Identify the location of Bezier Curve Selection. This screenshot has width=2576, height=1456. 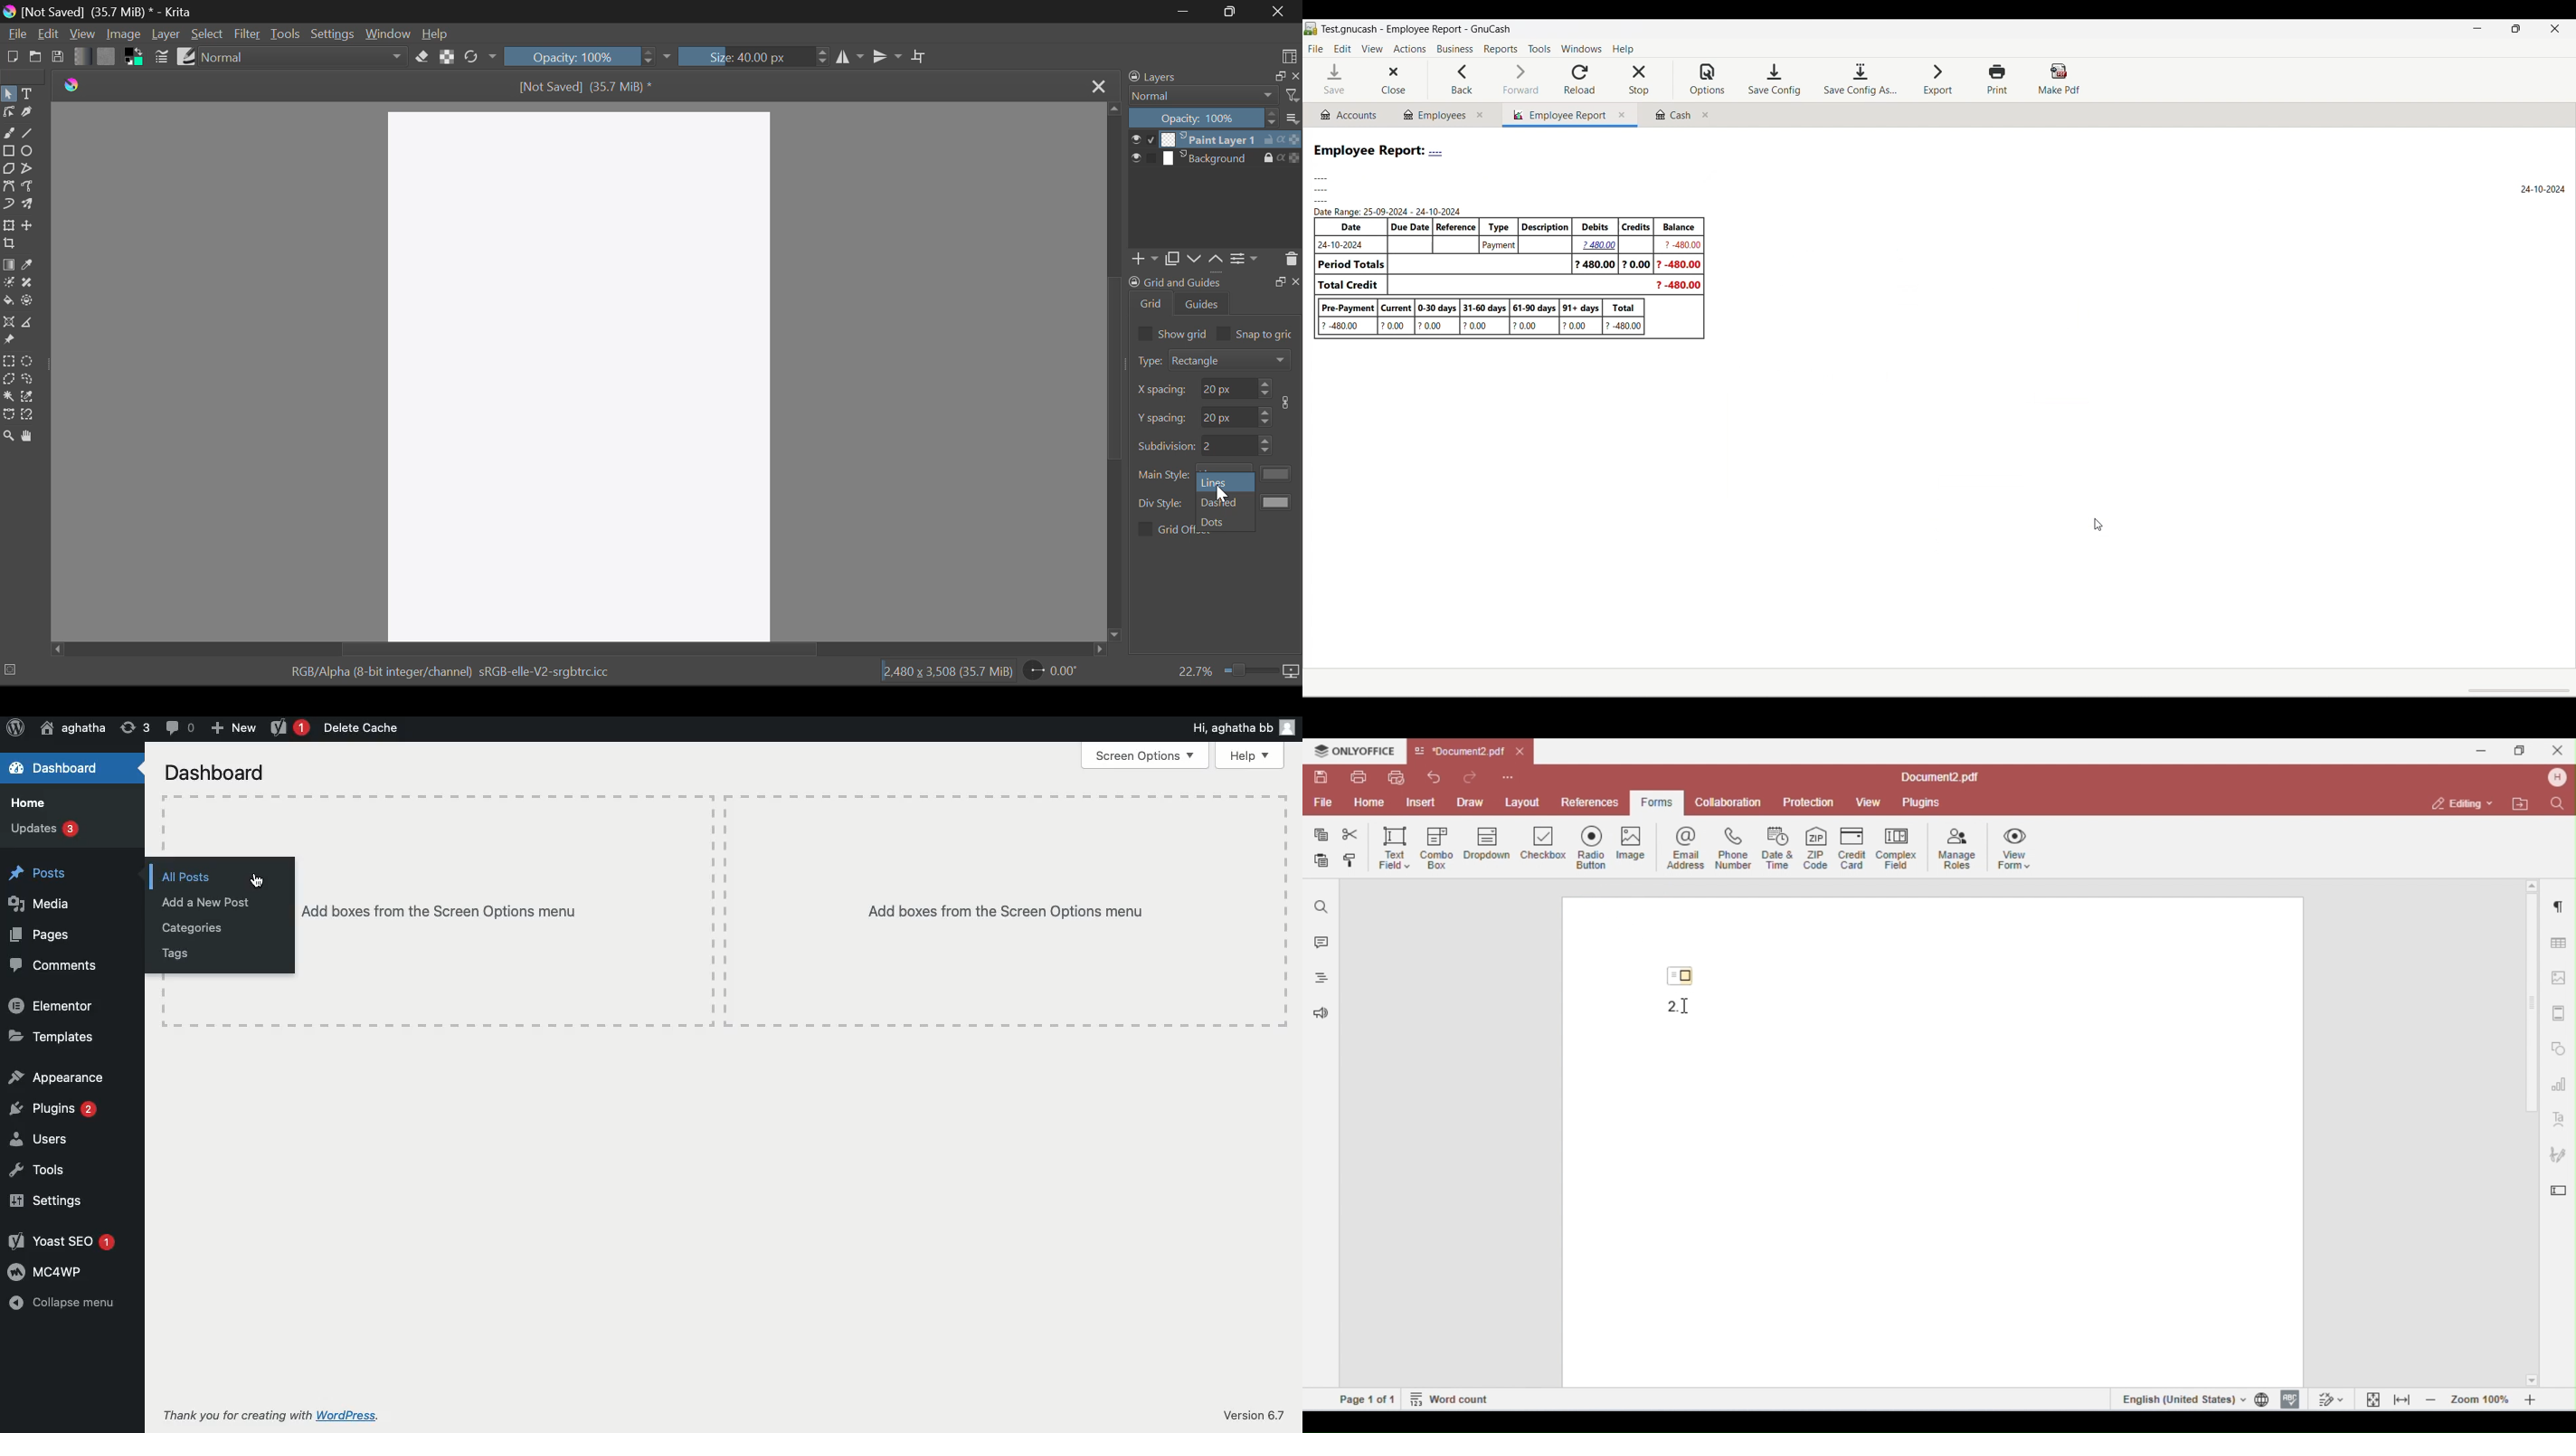
(9, 415).